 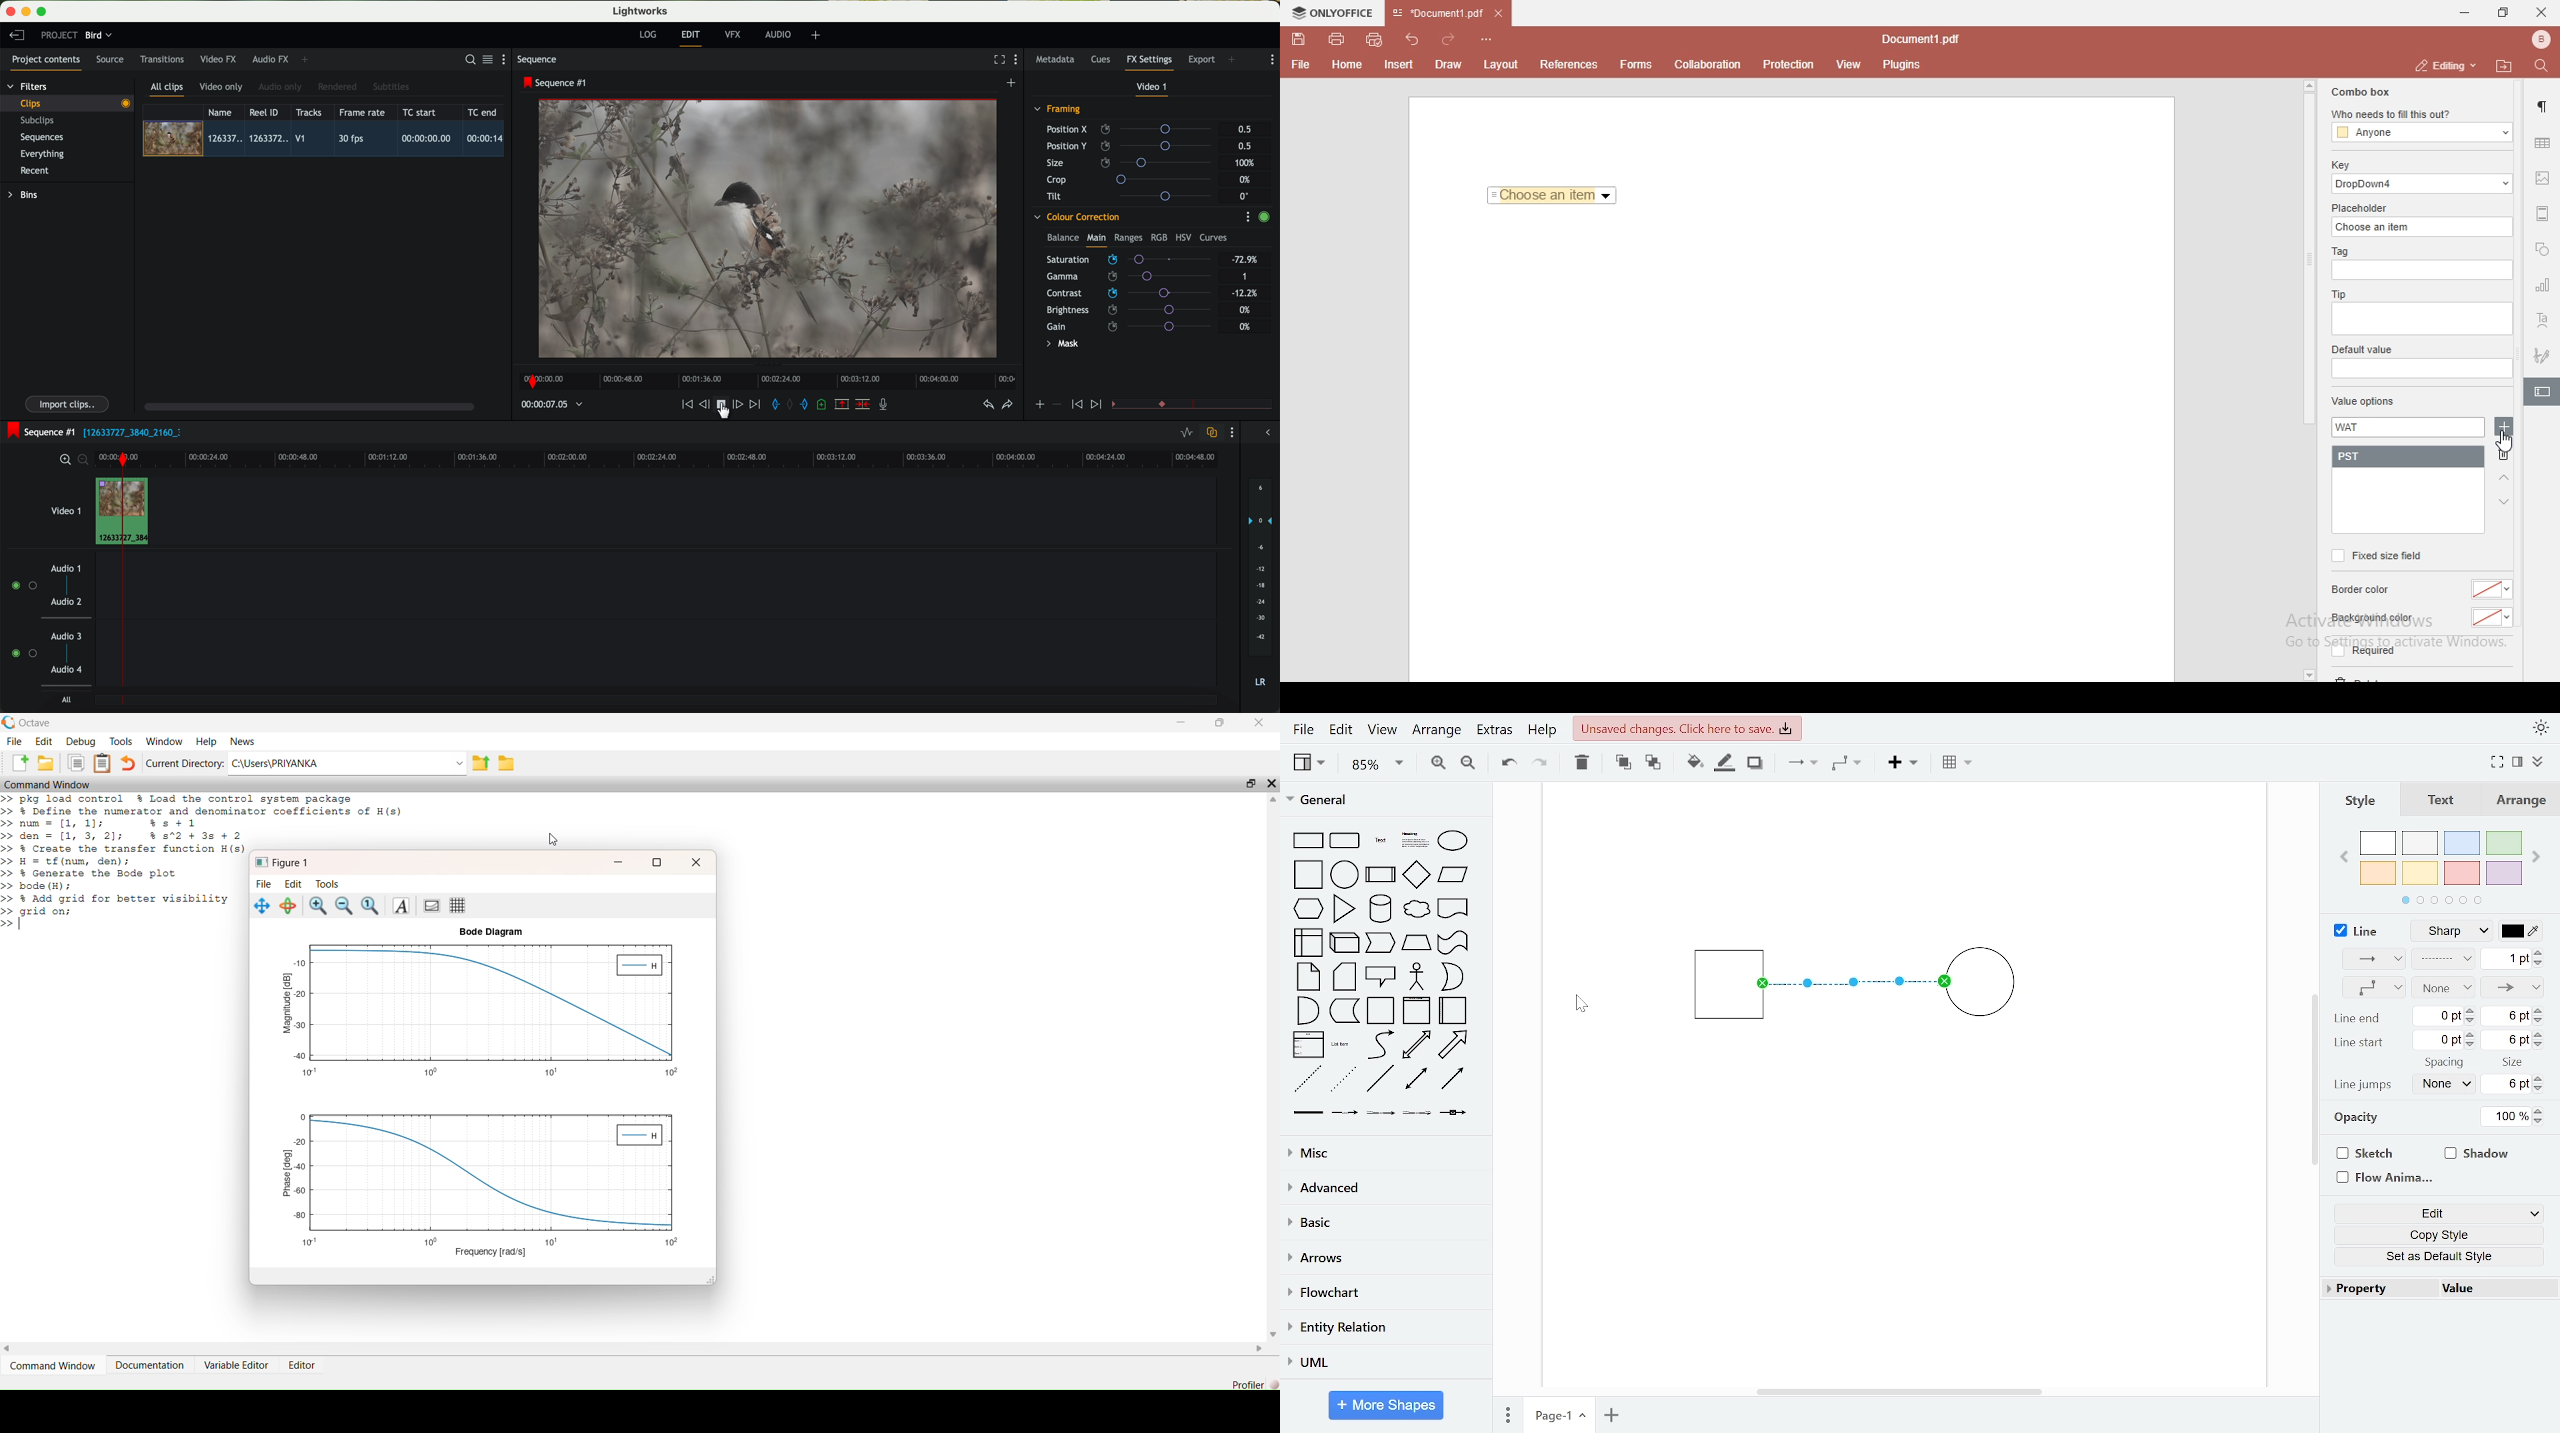 What do you see at coordinates (1345, 908) in the screenshot?
I see `triangle` at bounding box center [1345, 908].